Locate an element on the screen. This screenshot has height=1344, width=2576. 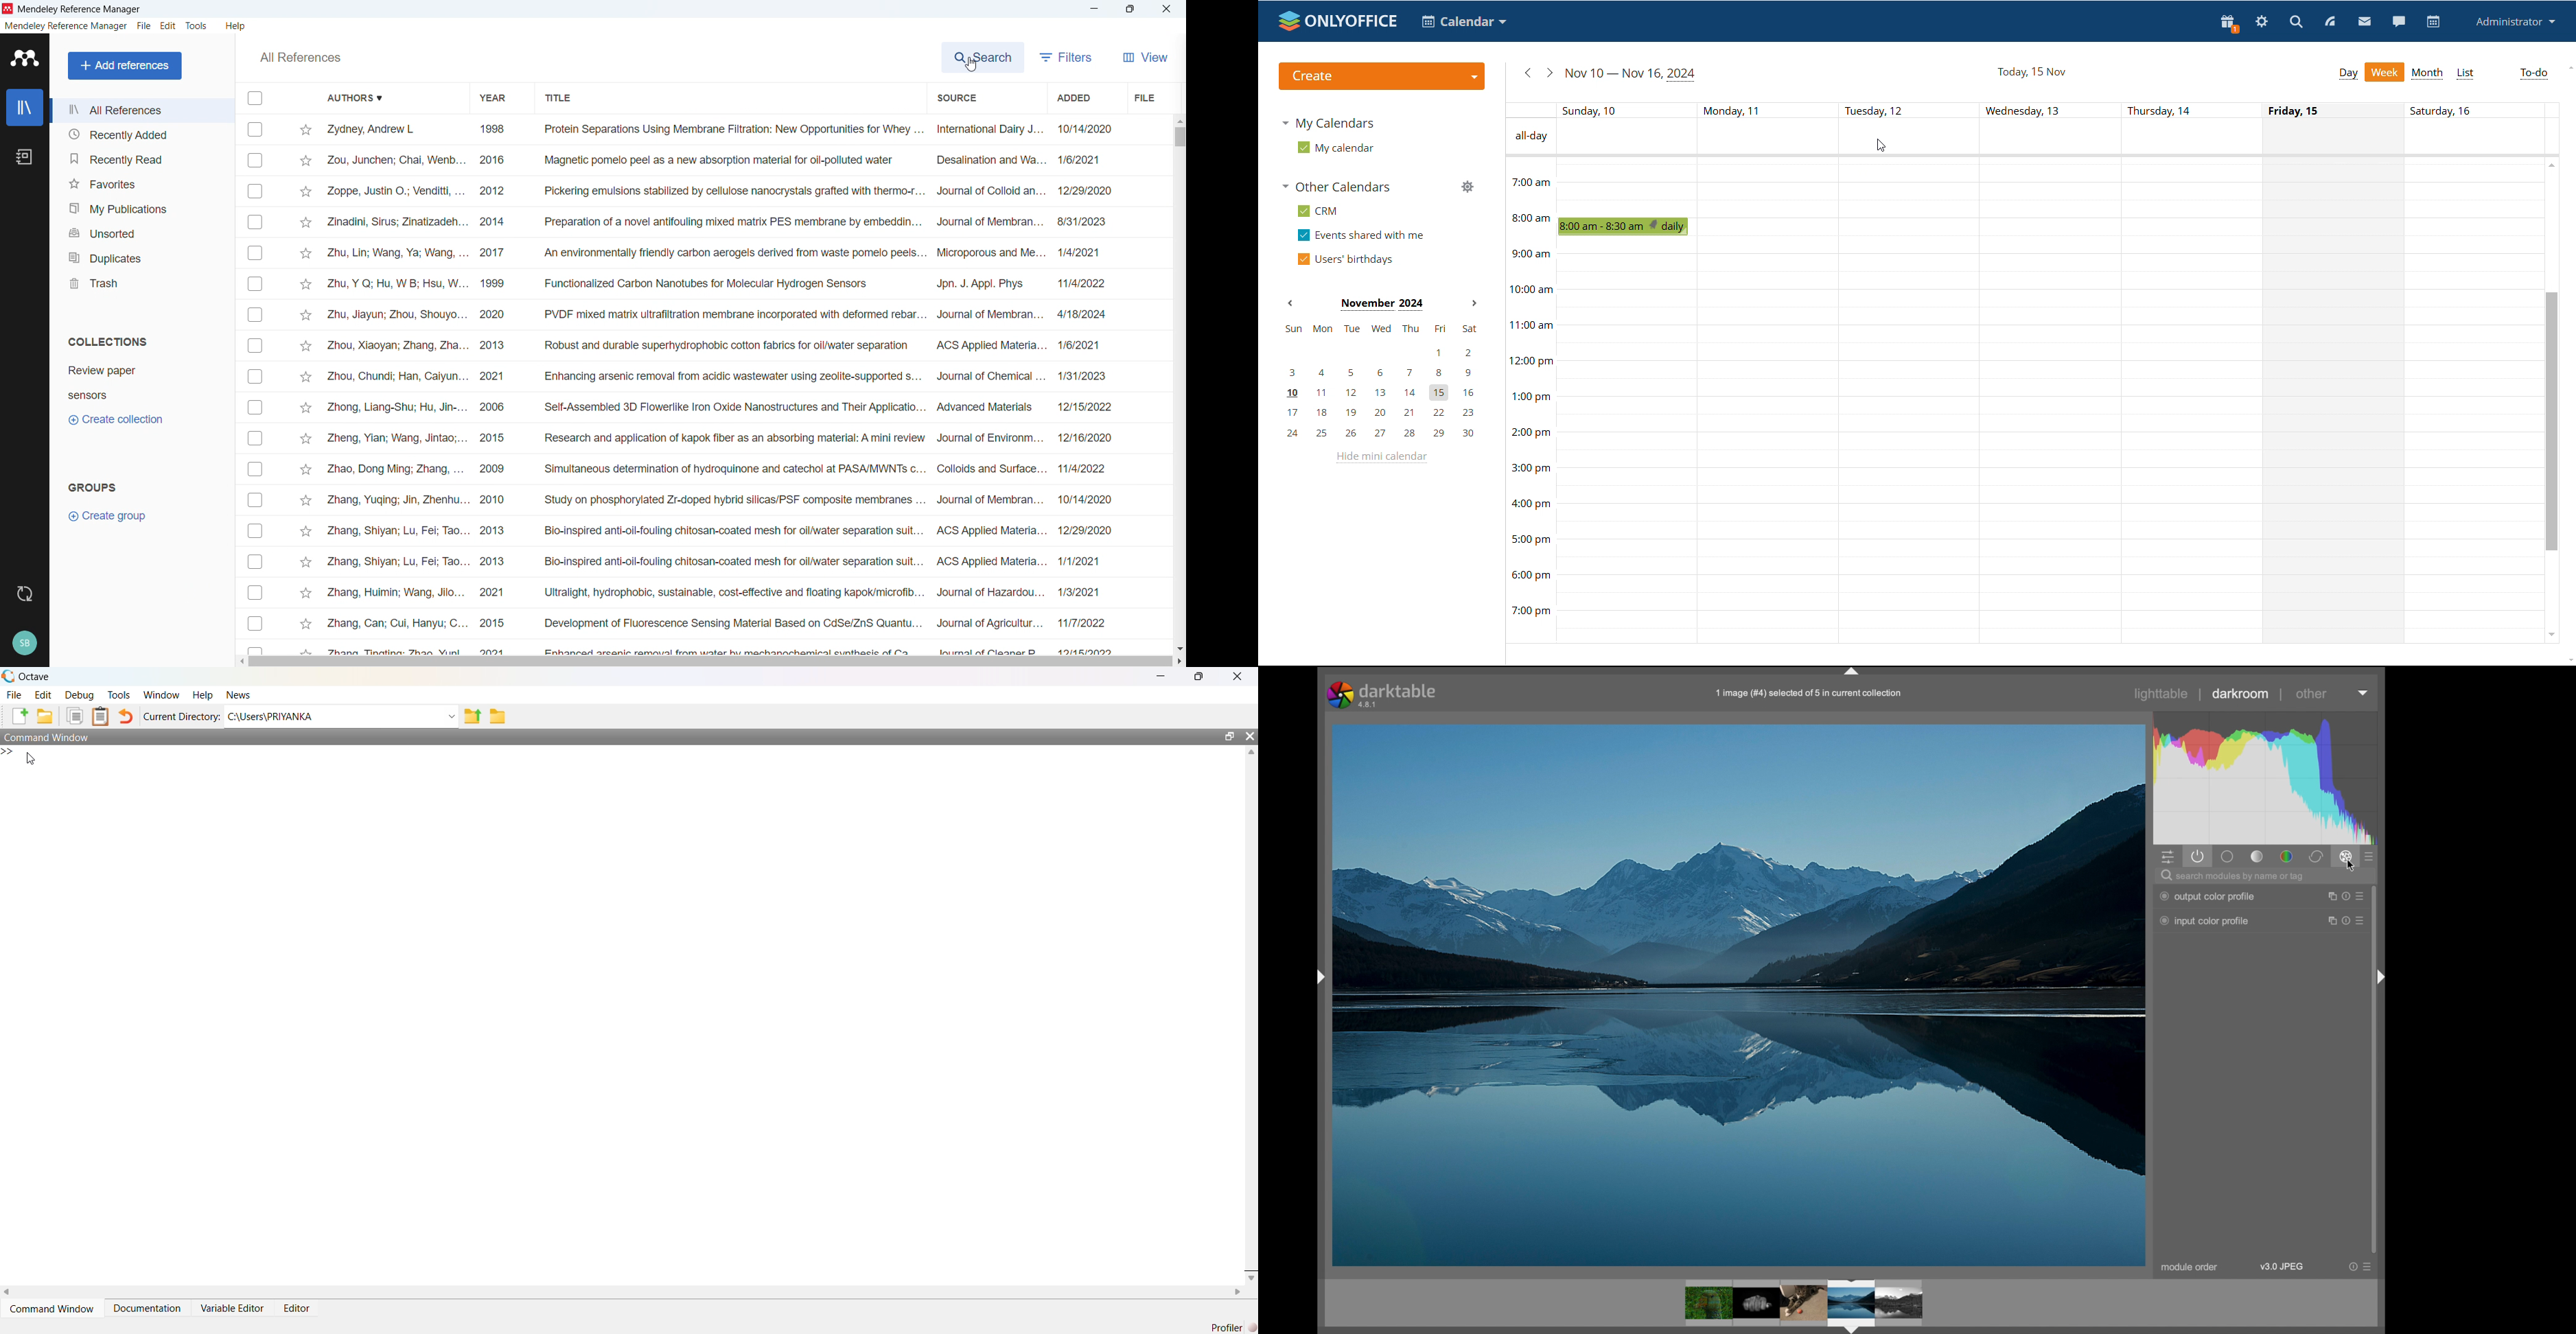
drag handle is located at coordinates (1318, 976).